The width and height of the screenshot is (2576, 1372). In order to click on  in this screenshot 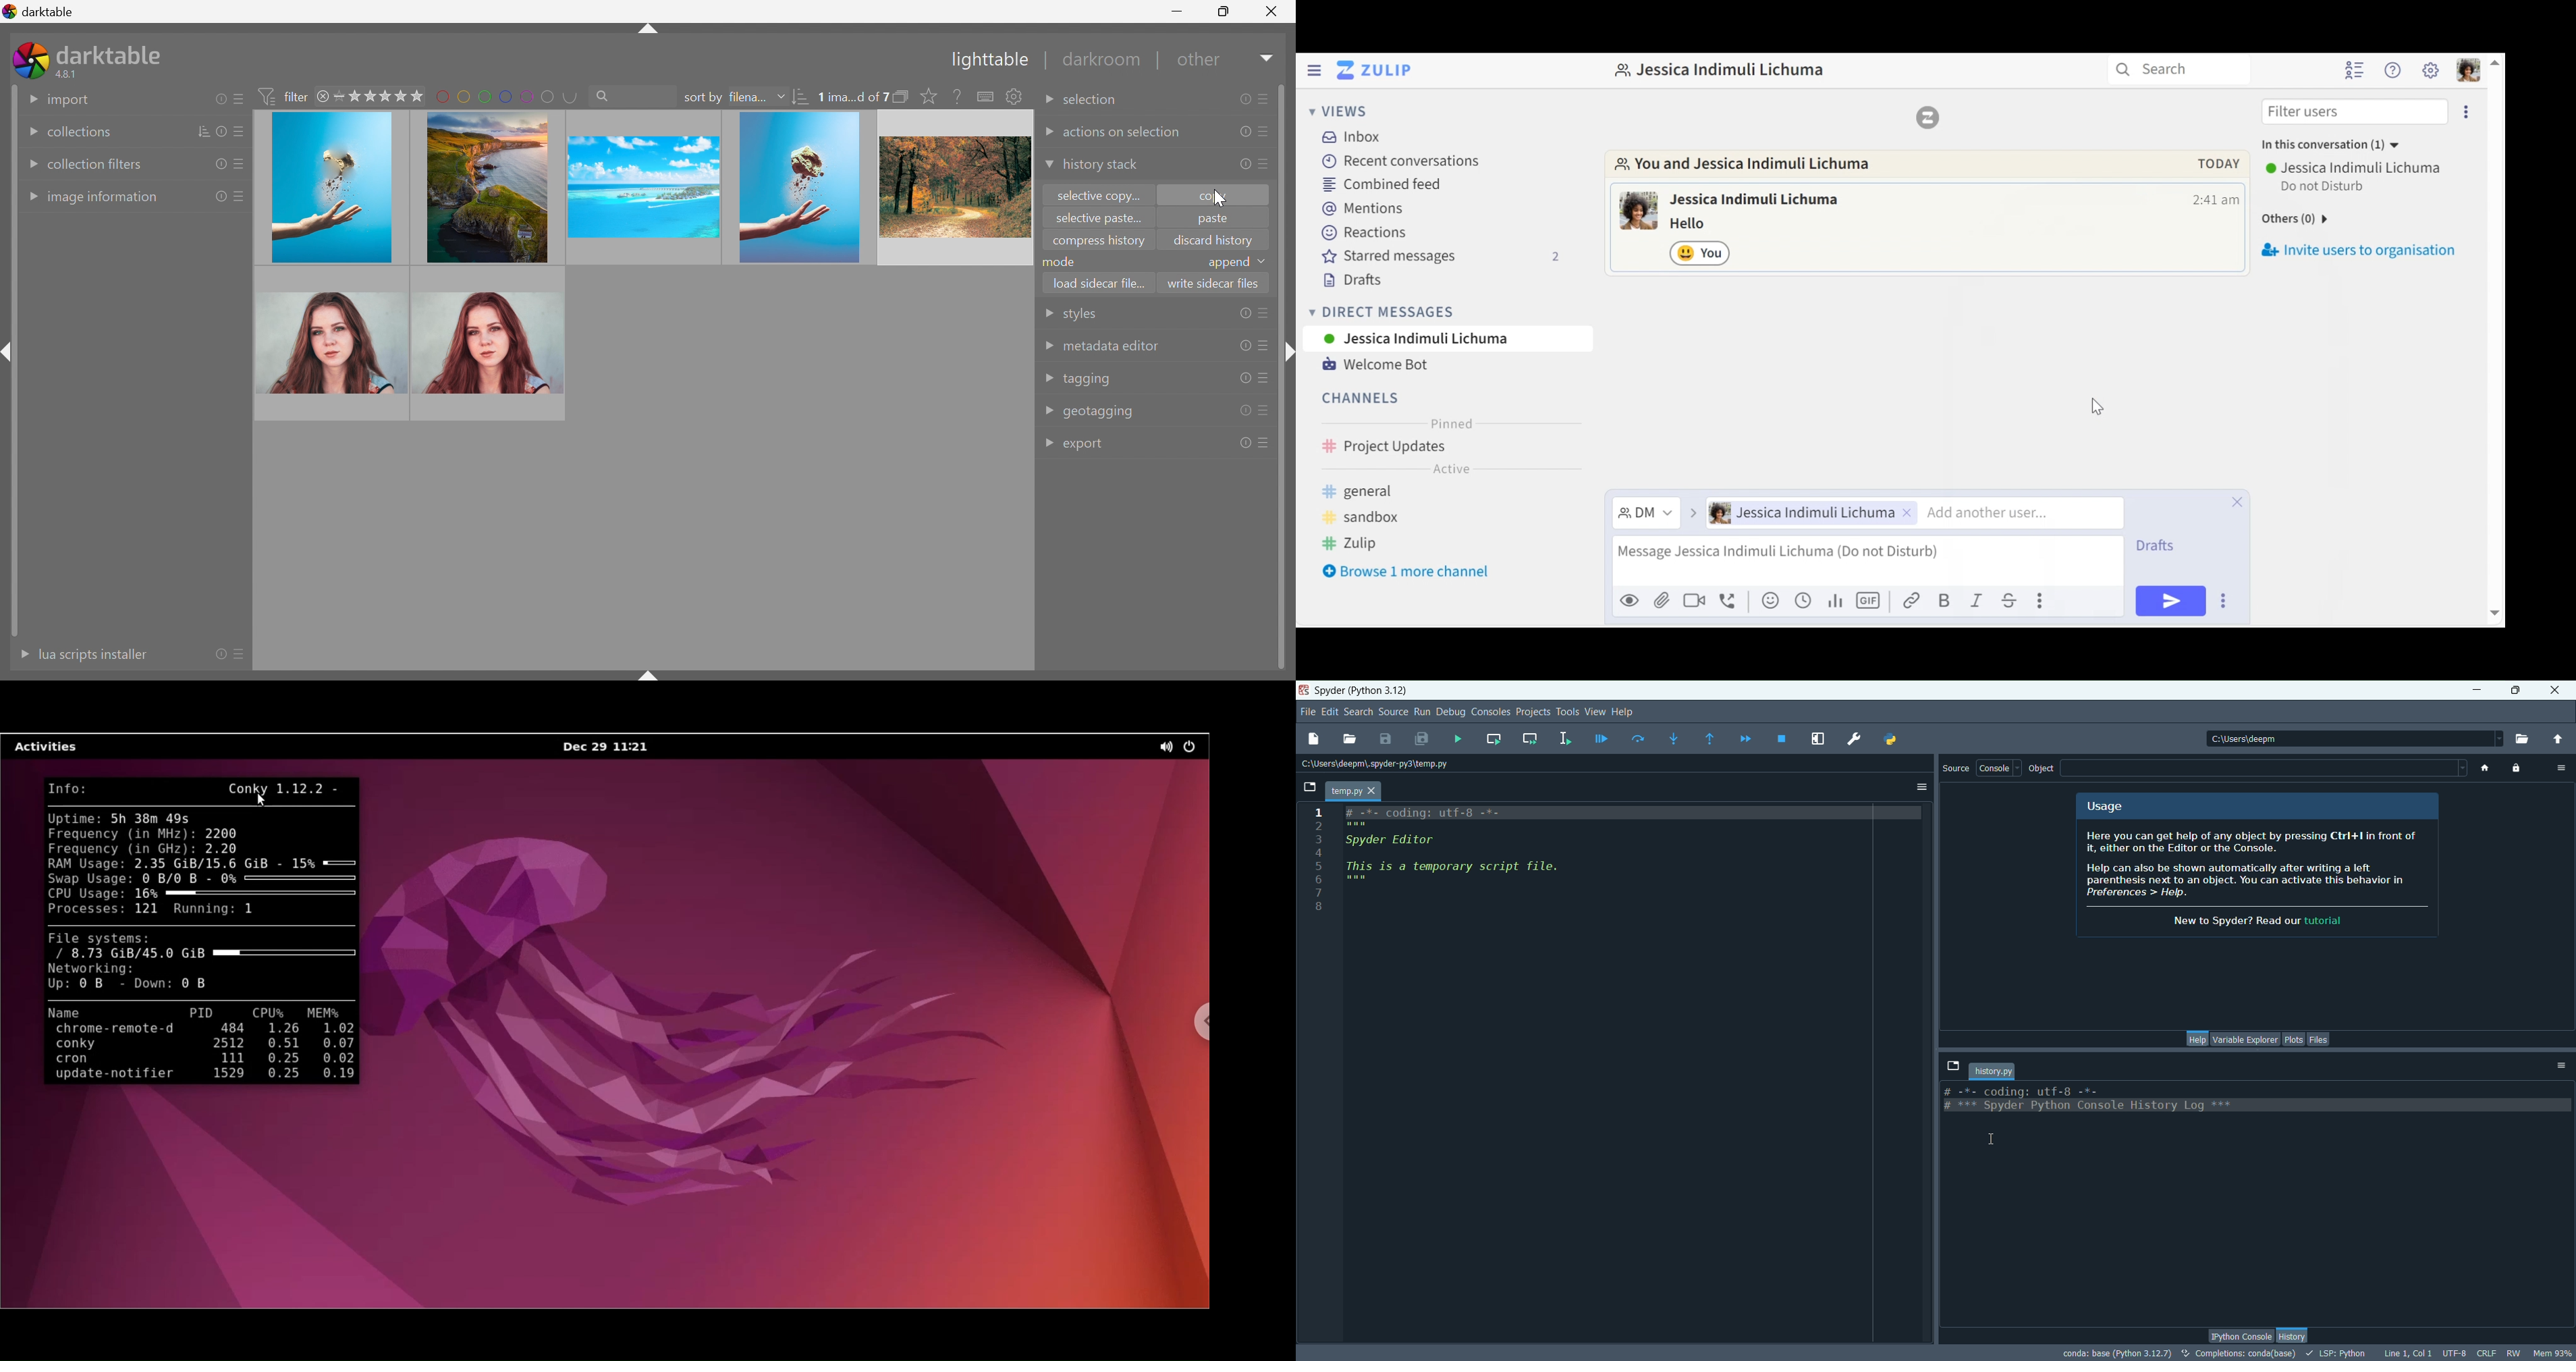, I will do `click(1381, 365)`.